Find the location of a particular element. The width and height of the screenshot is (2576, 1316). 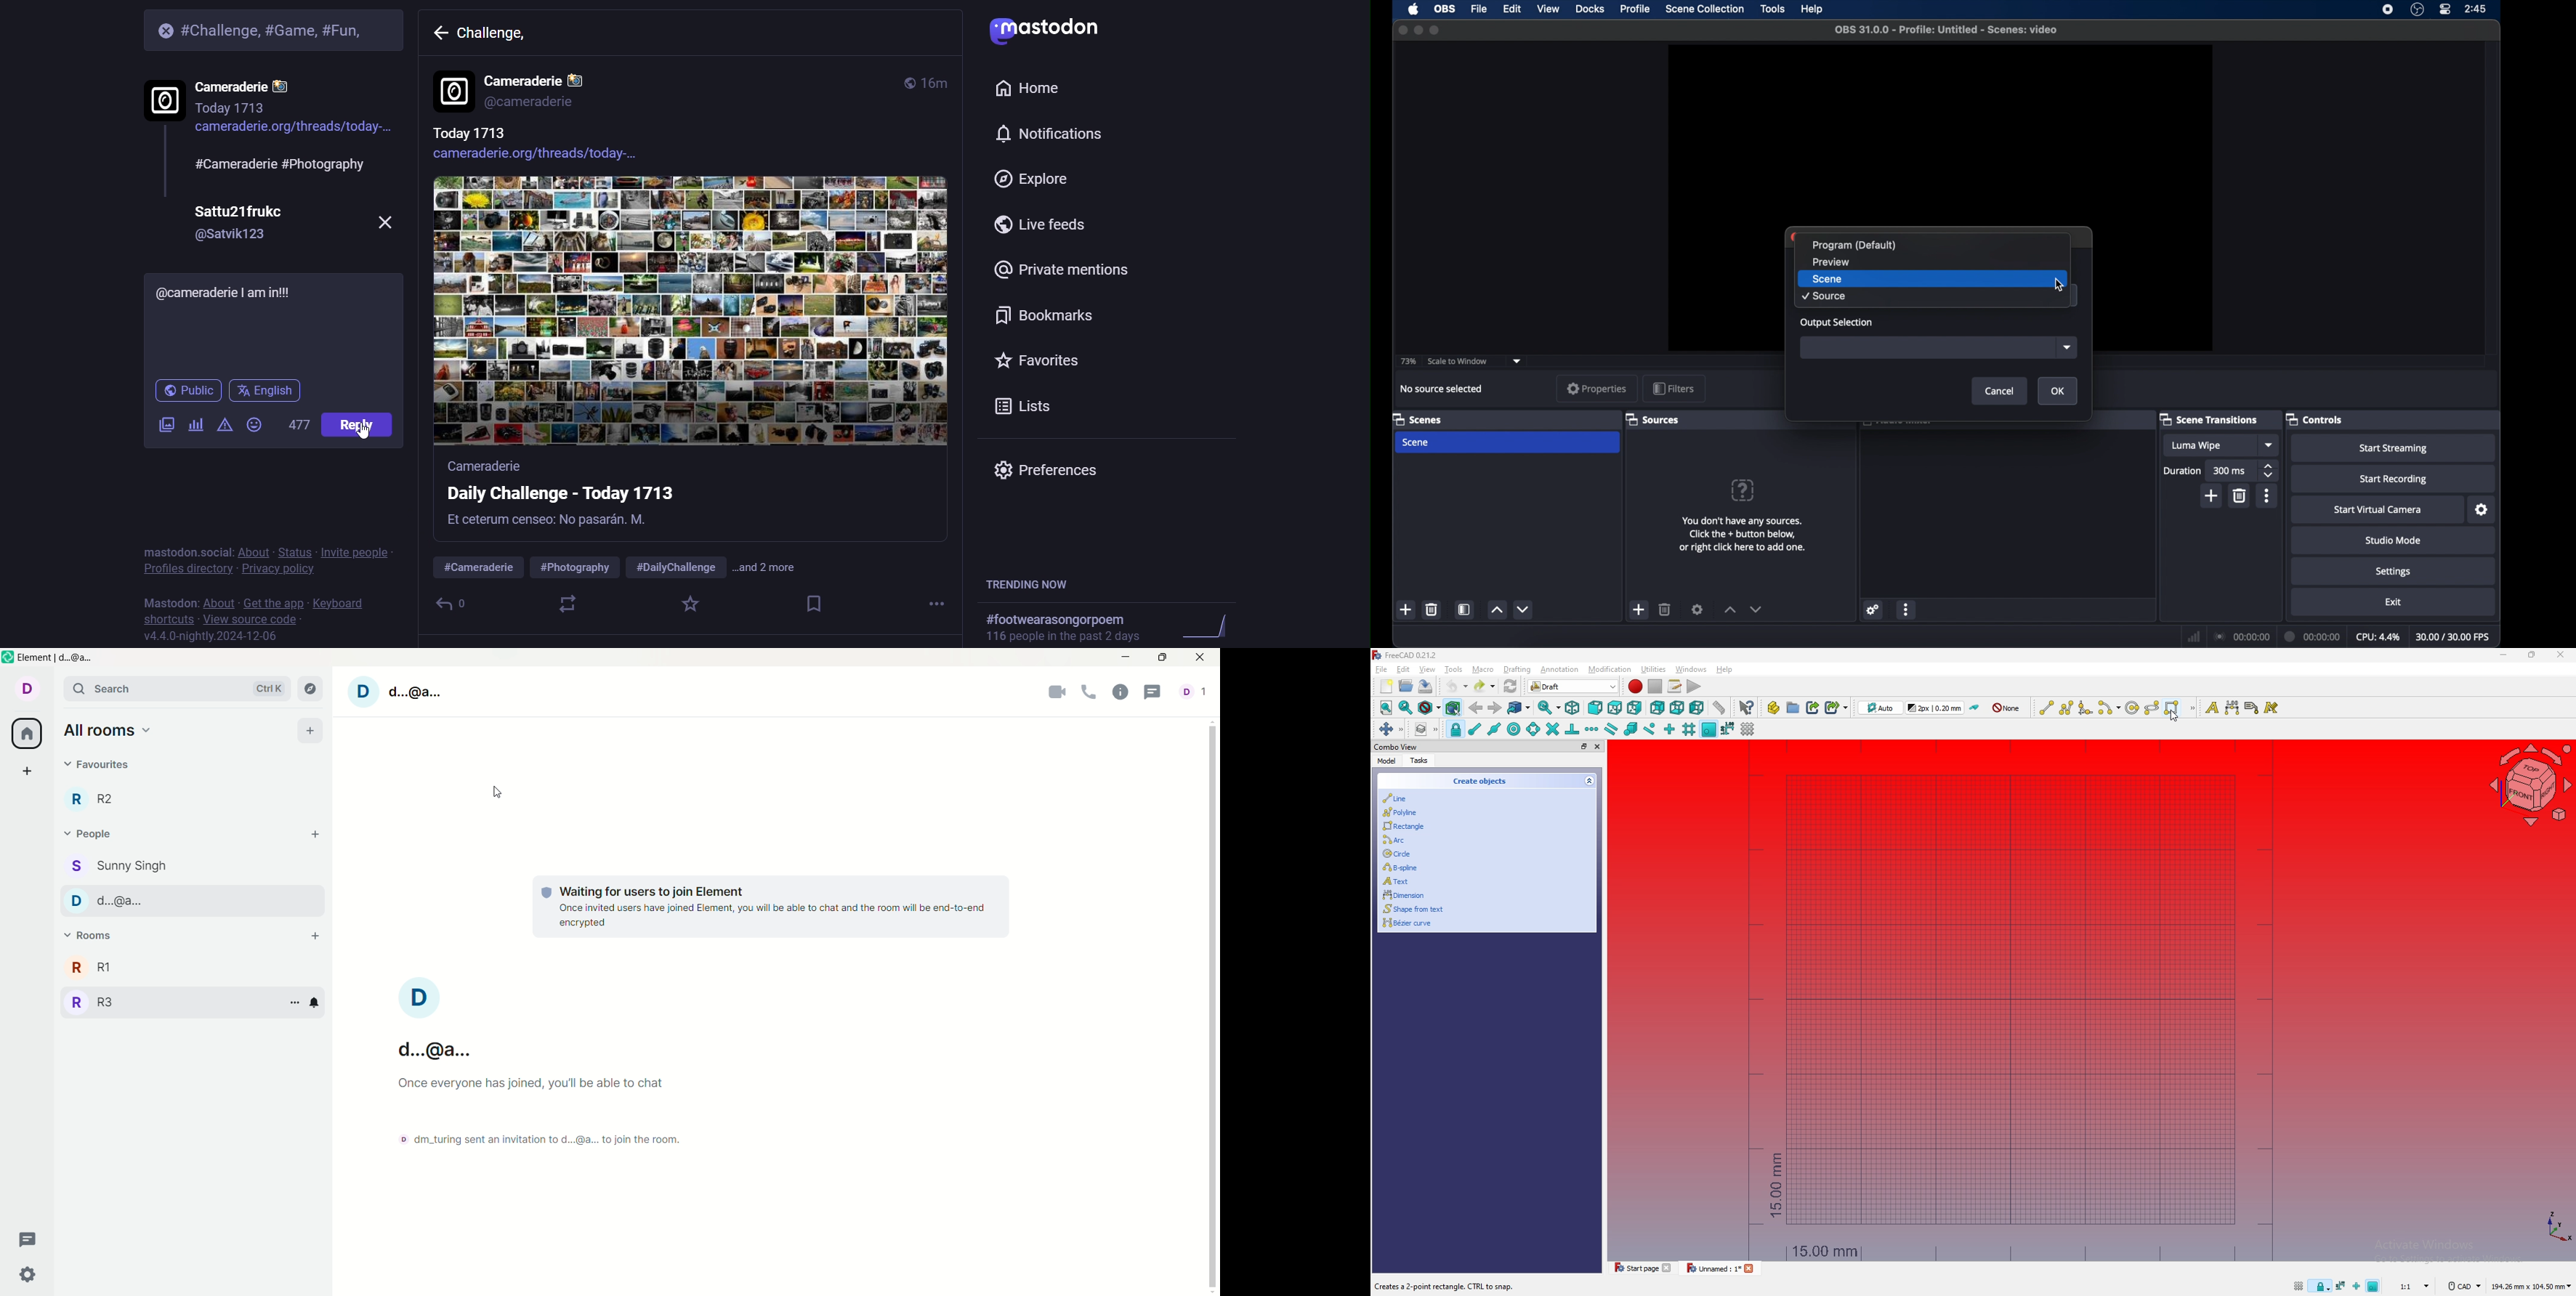

Close file is located at coordinates (1669, 1268).